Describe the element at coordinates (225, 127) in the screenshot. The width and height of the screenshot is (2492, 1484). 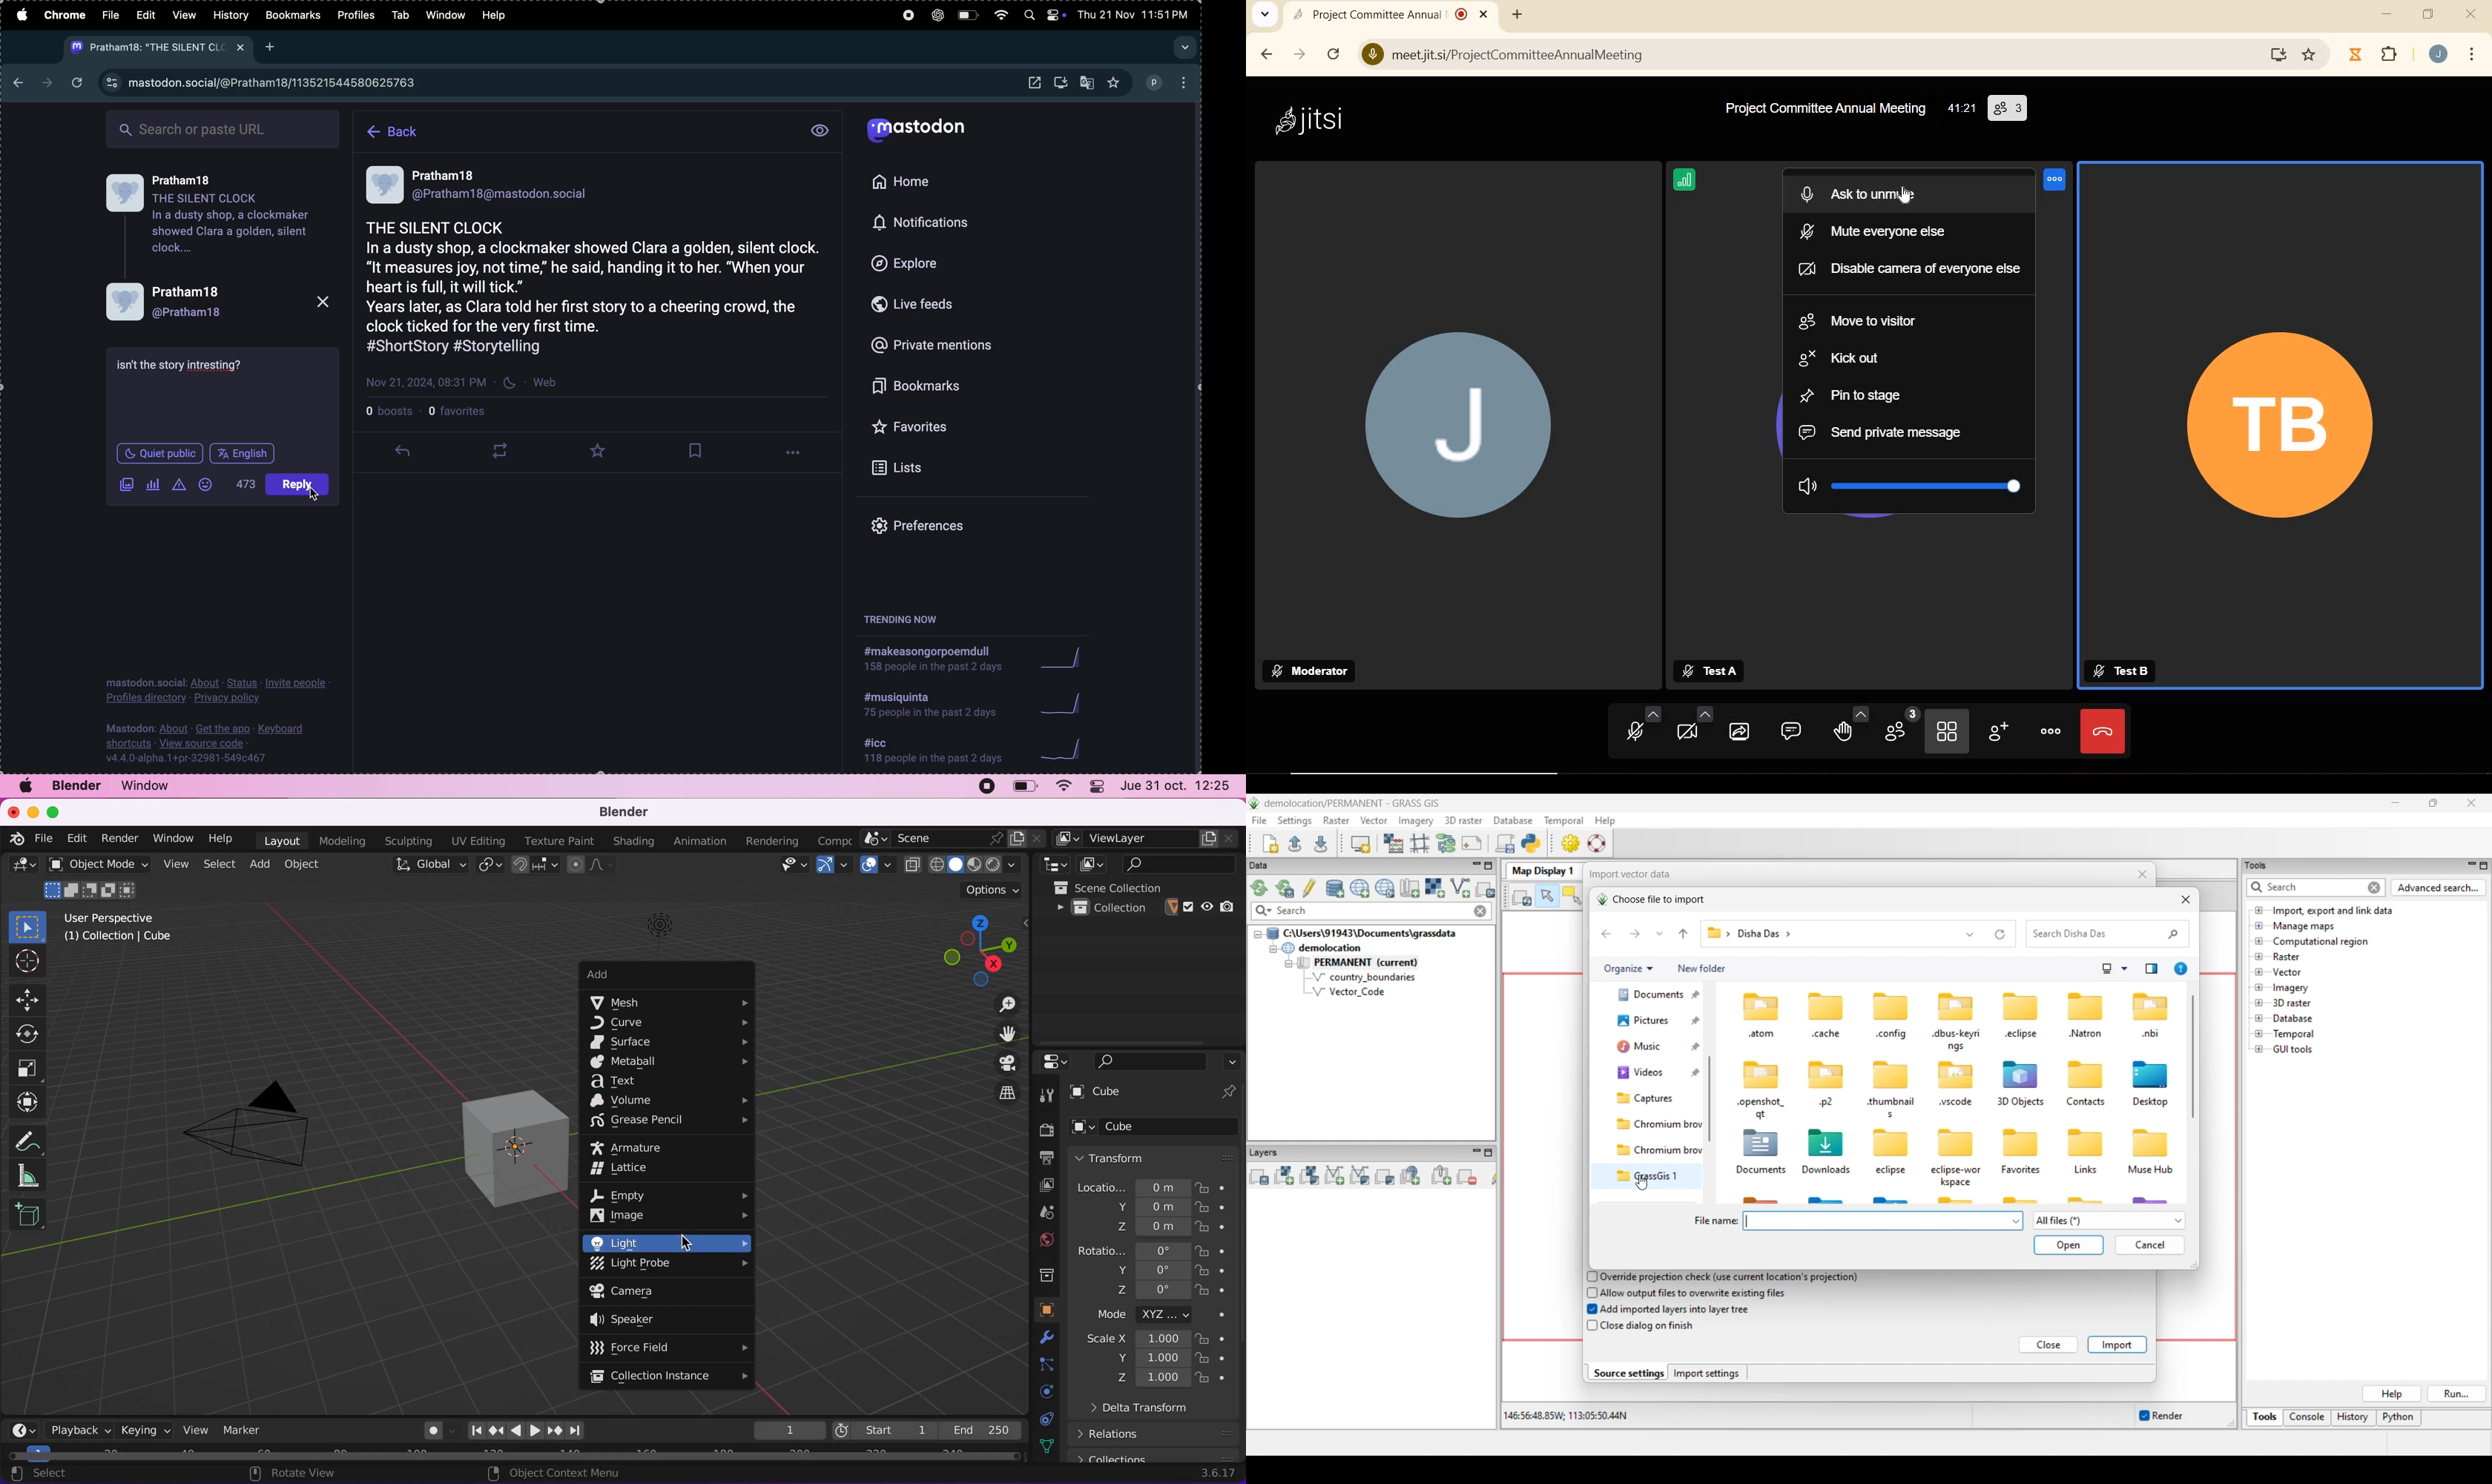
I see `searchbar` at that location.